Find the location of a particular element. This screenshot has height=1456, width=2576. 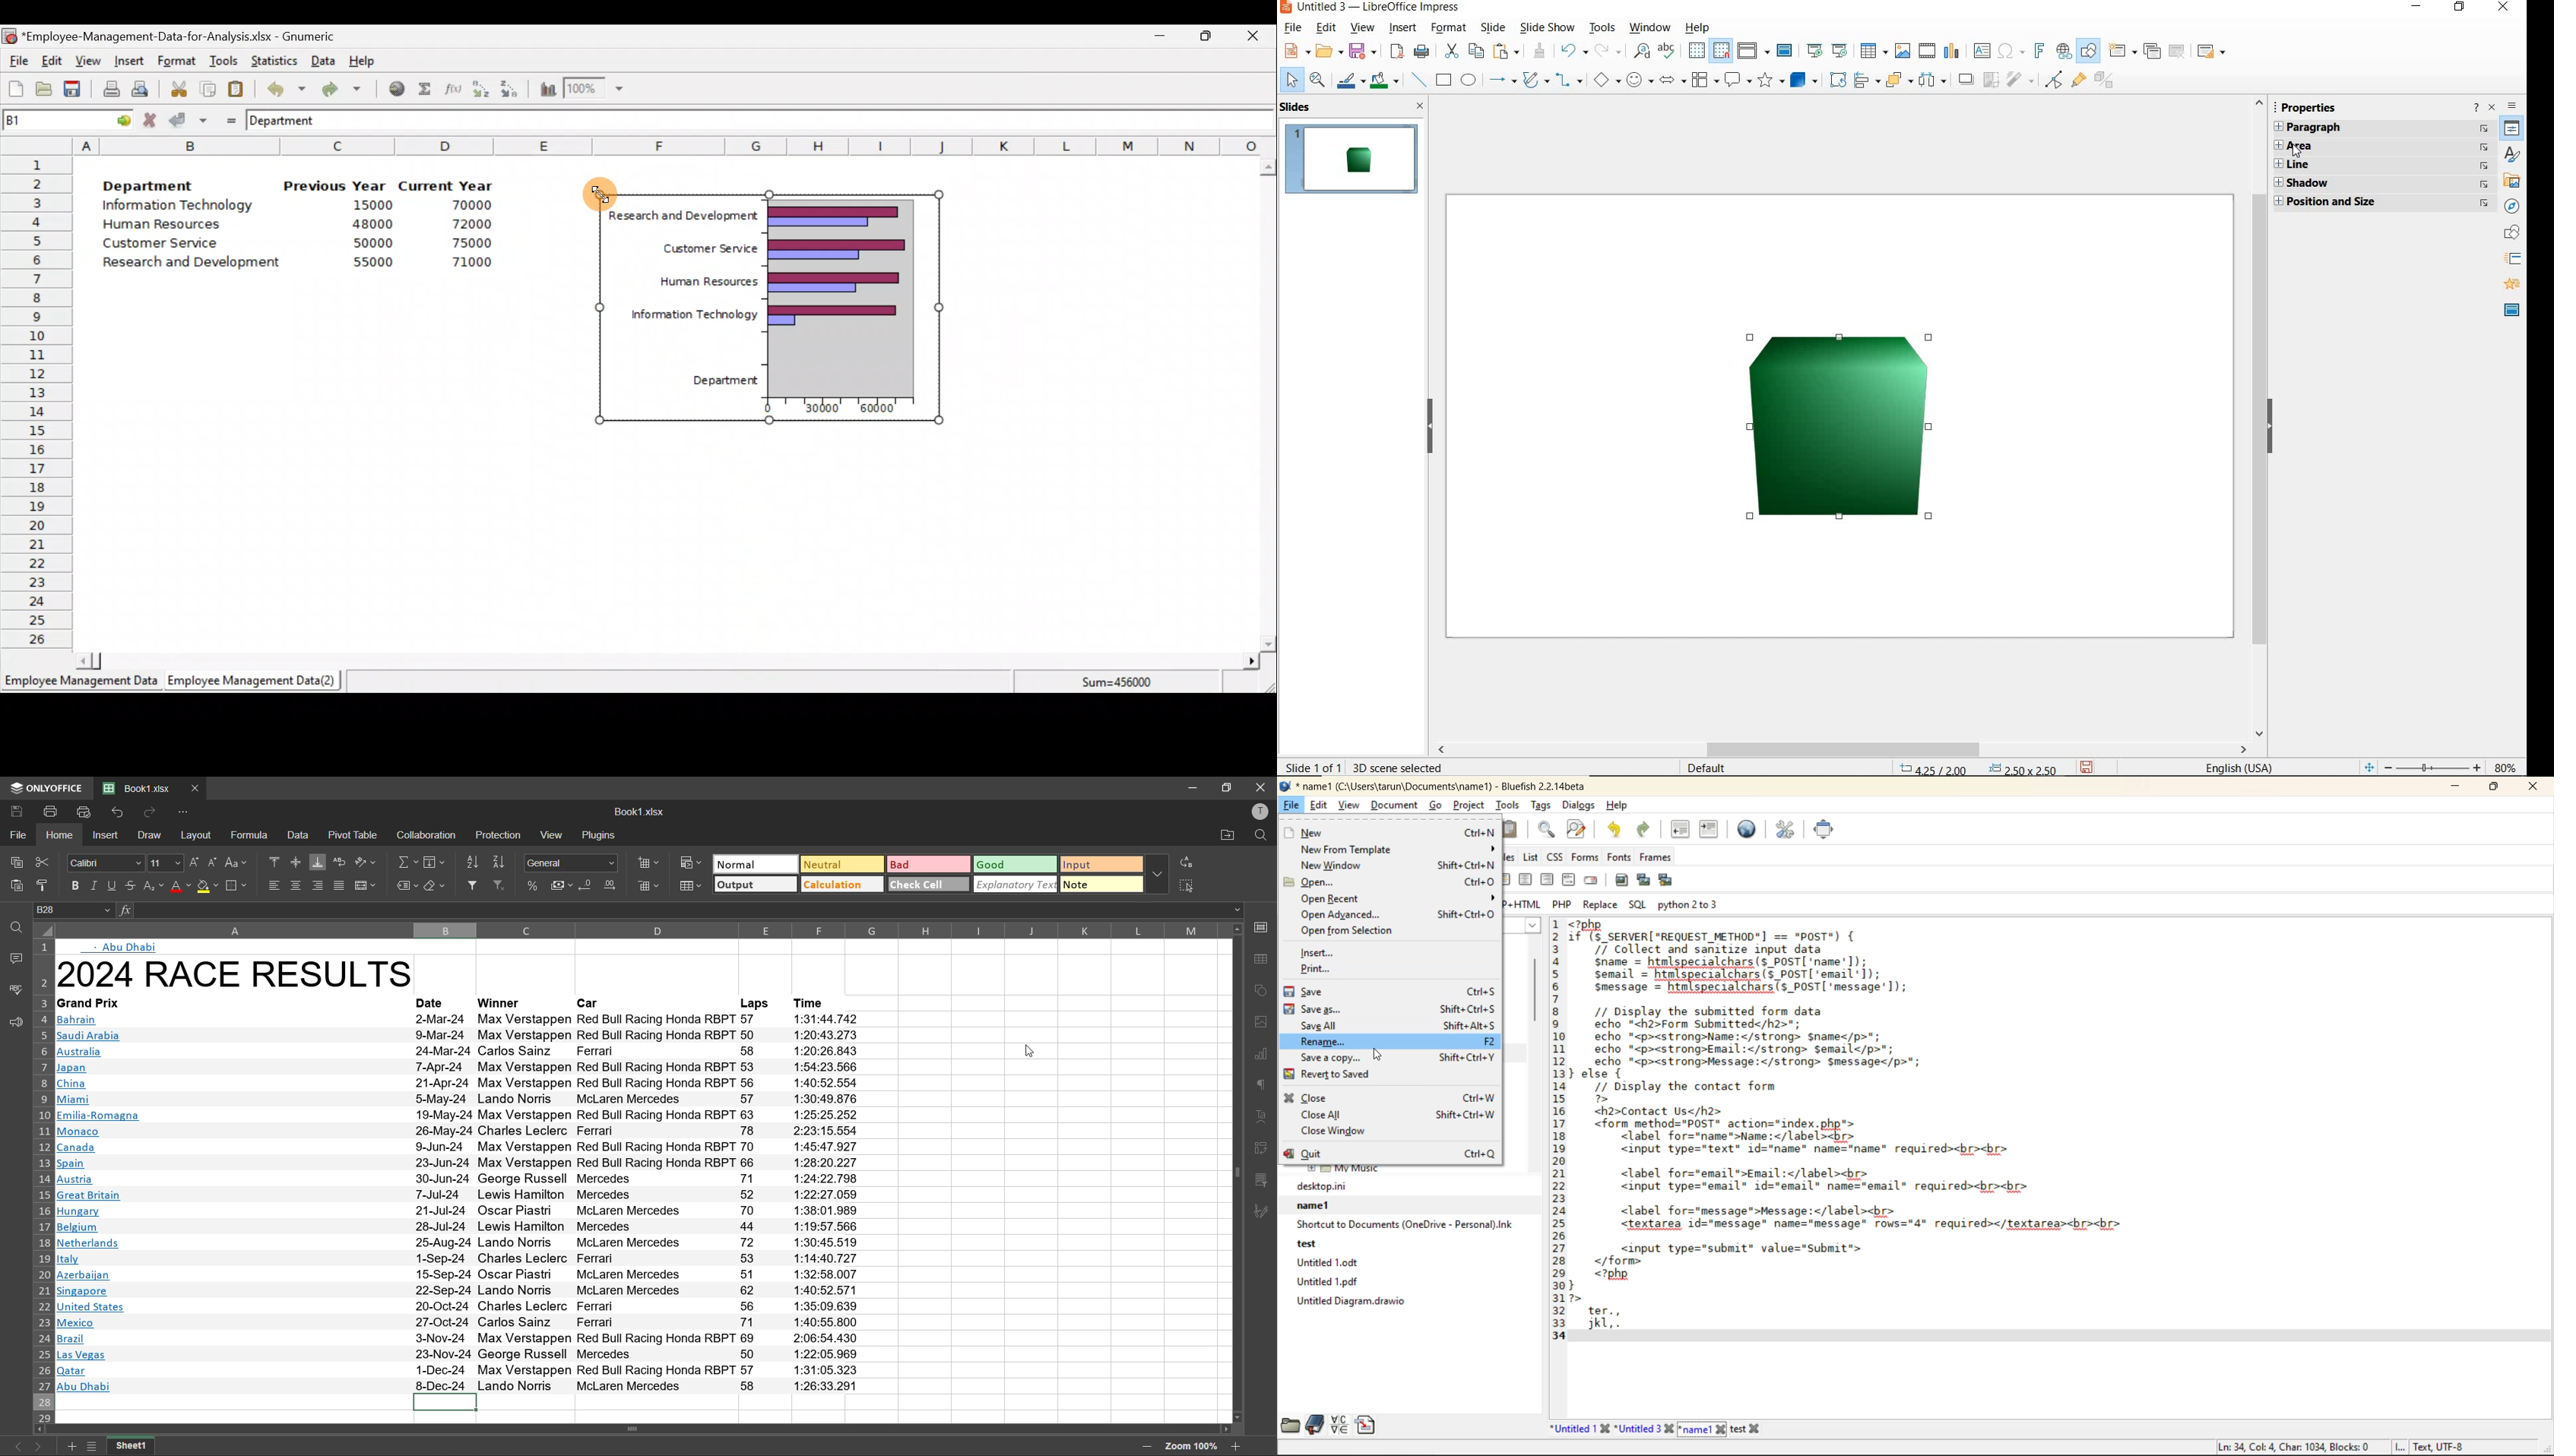

MINIMIZE is located at coordinates (2420, 6).